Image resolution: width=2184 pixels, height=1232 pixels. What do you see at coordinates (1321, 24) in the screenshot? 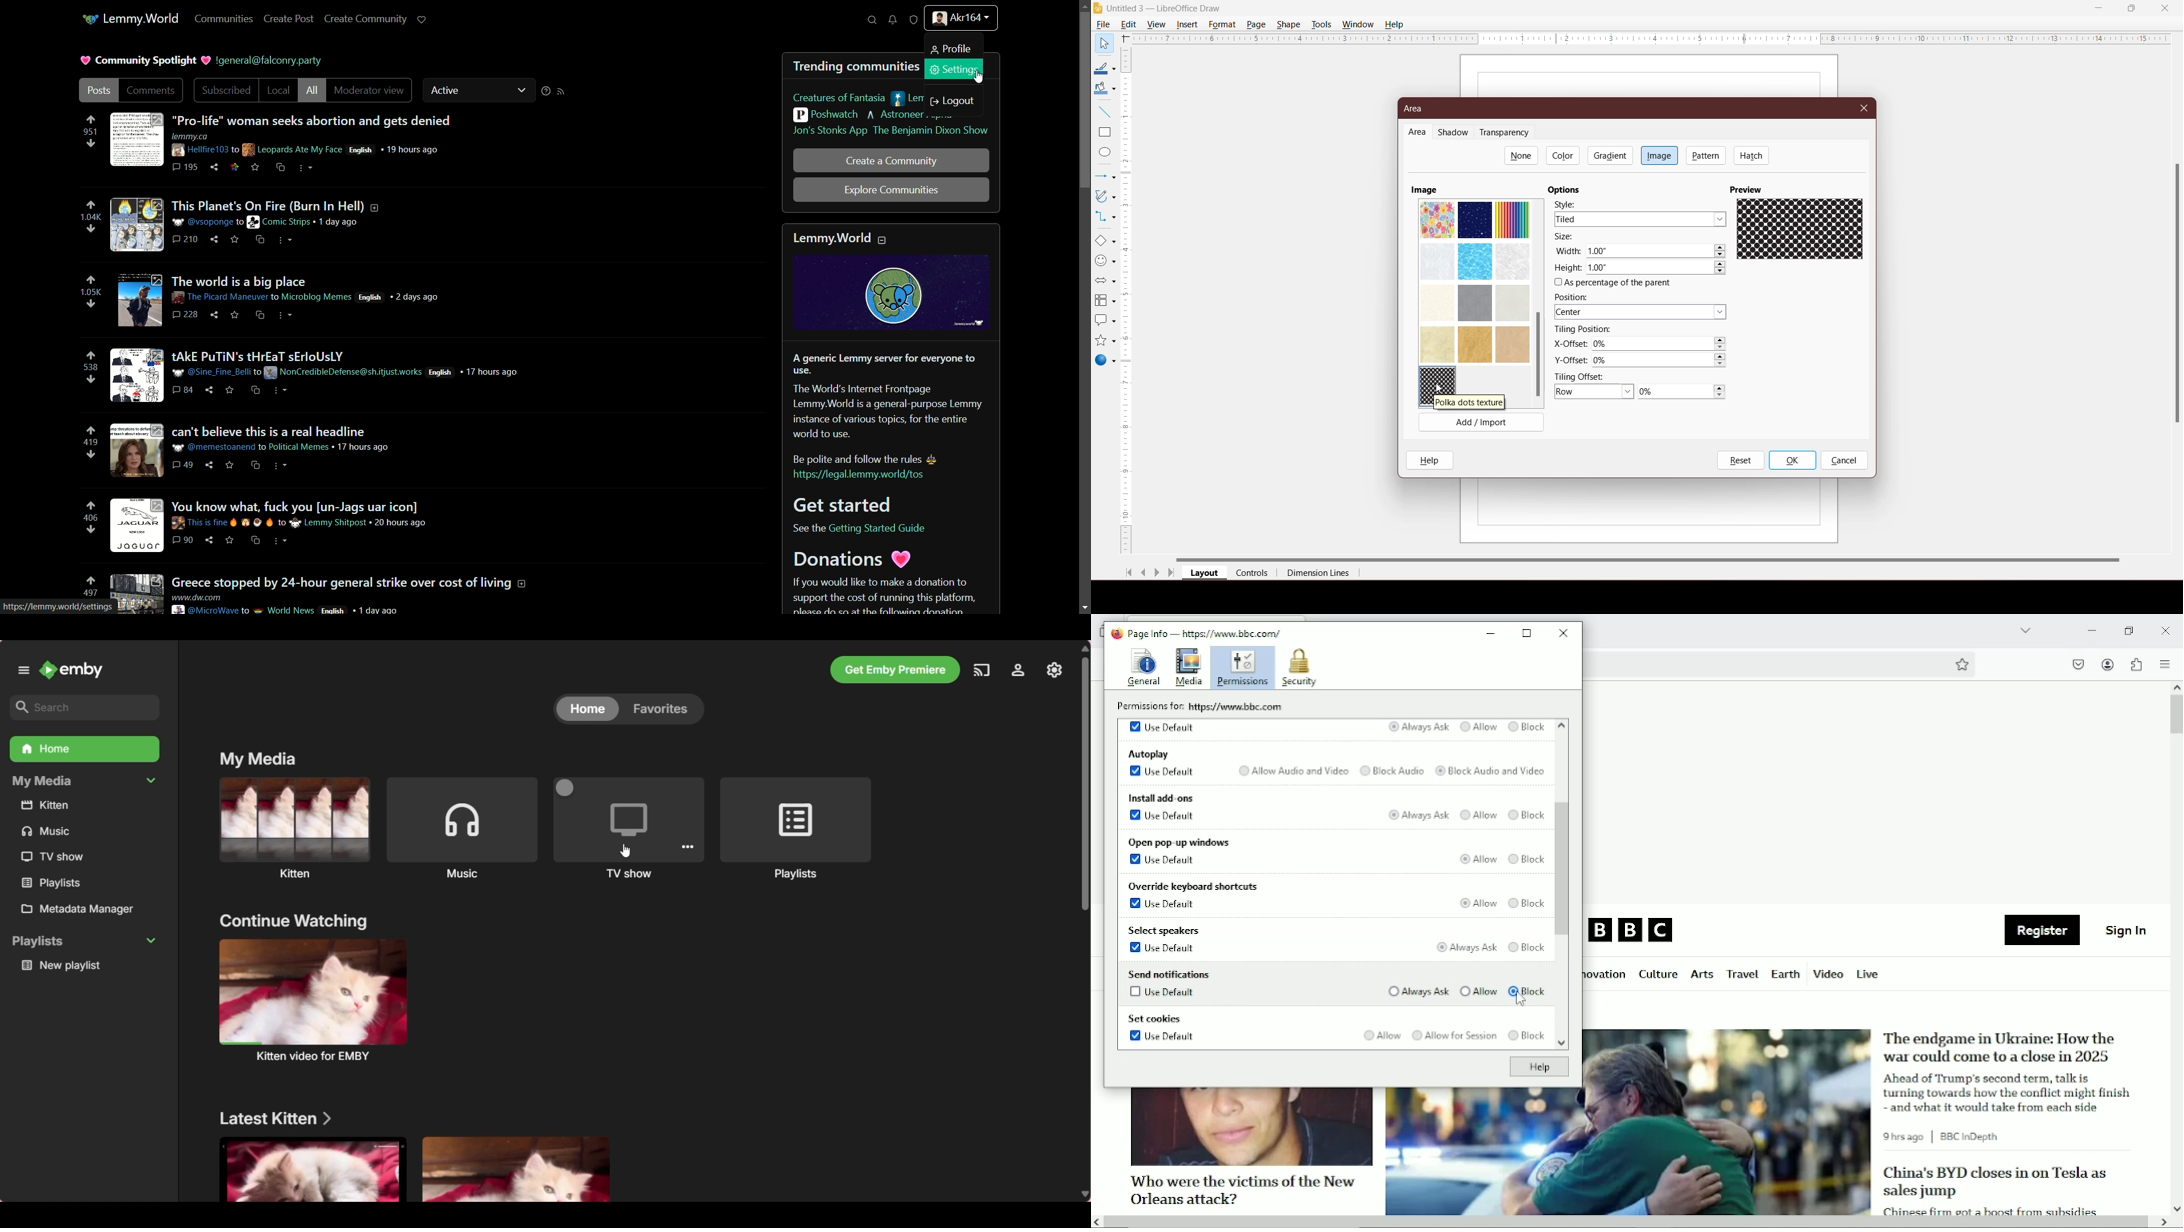
I see `Tools` at bounding box center [1321, 24].